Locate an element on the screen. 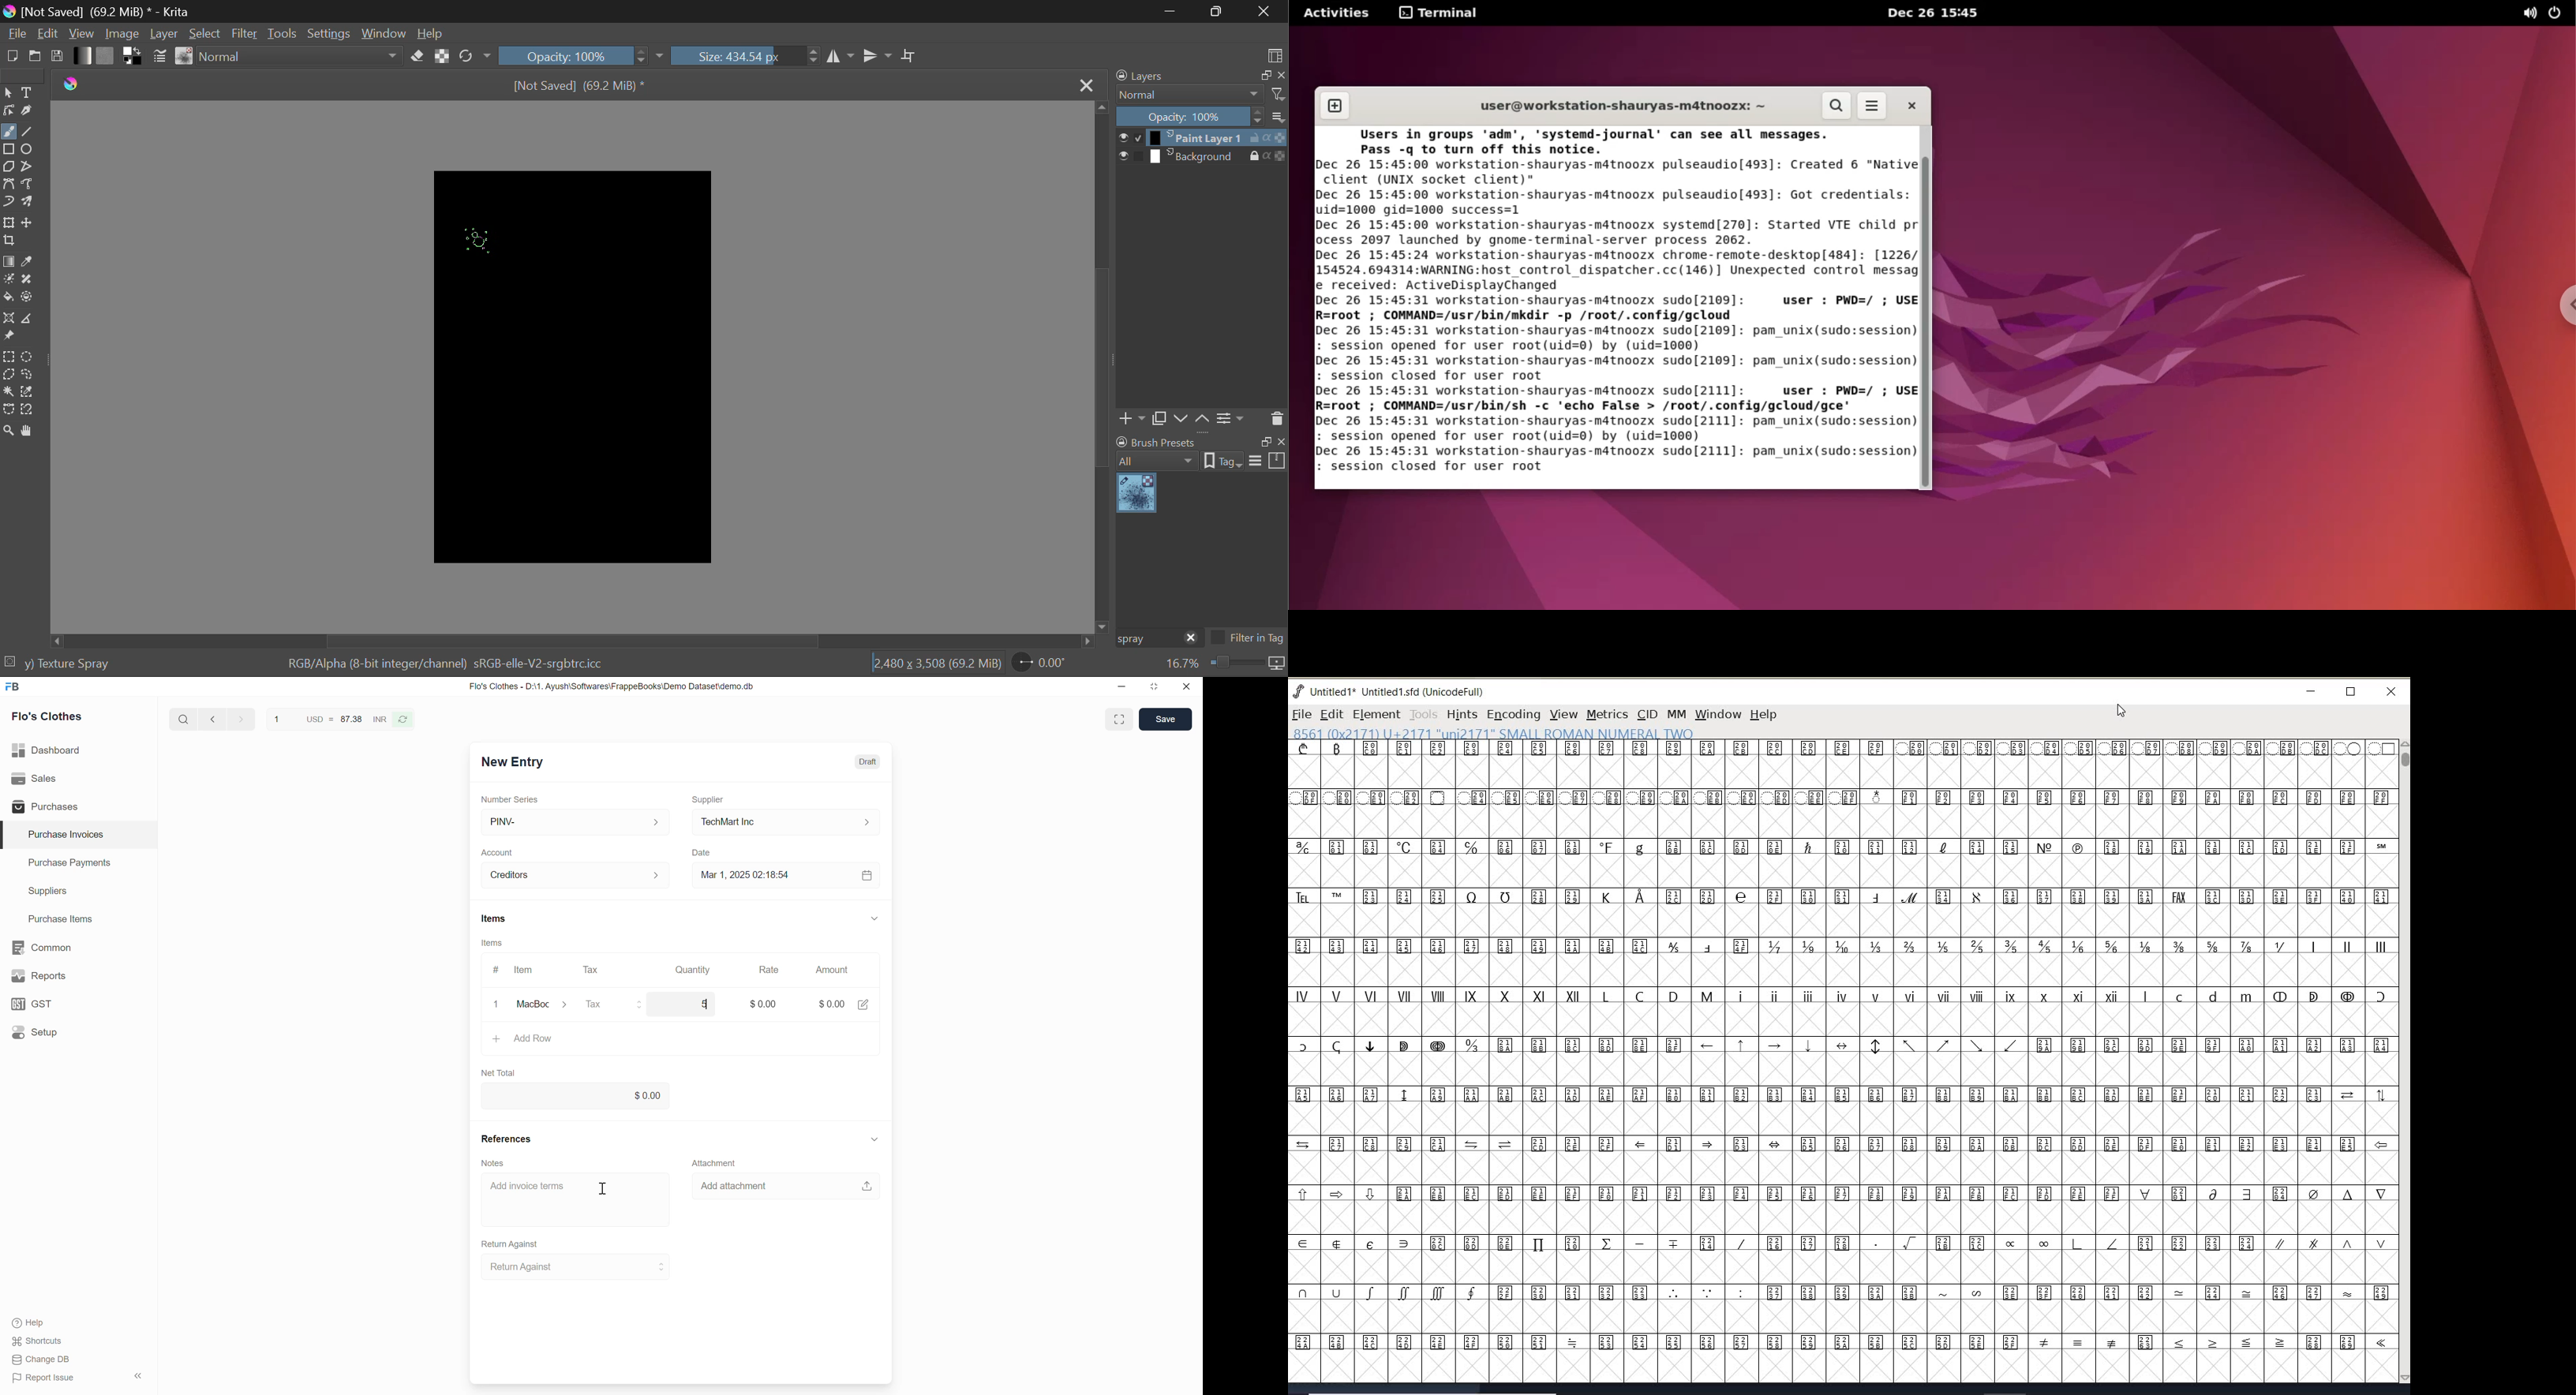 The height and width of the screenshot is (1400, 2576). Toggle between form and full width is located at coordinates (1119, 719).